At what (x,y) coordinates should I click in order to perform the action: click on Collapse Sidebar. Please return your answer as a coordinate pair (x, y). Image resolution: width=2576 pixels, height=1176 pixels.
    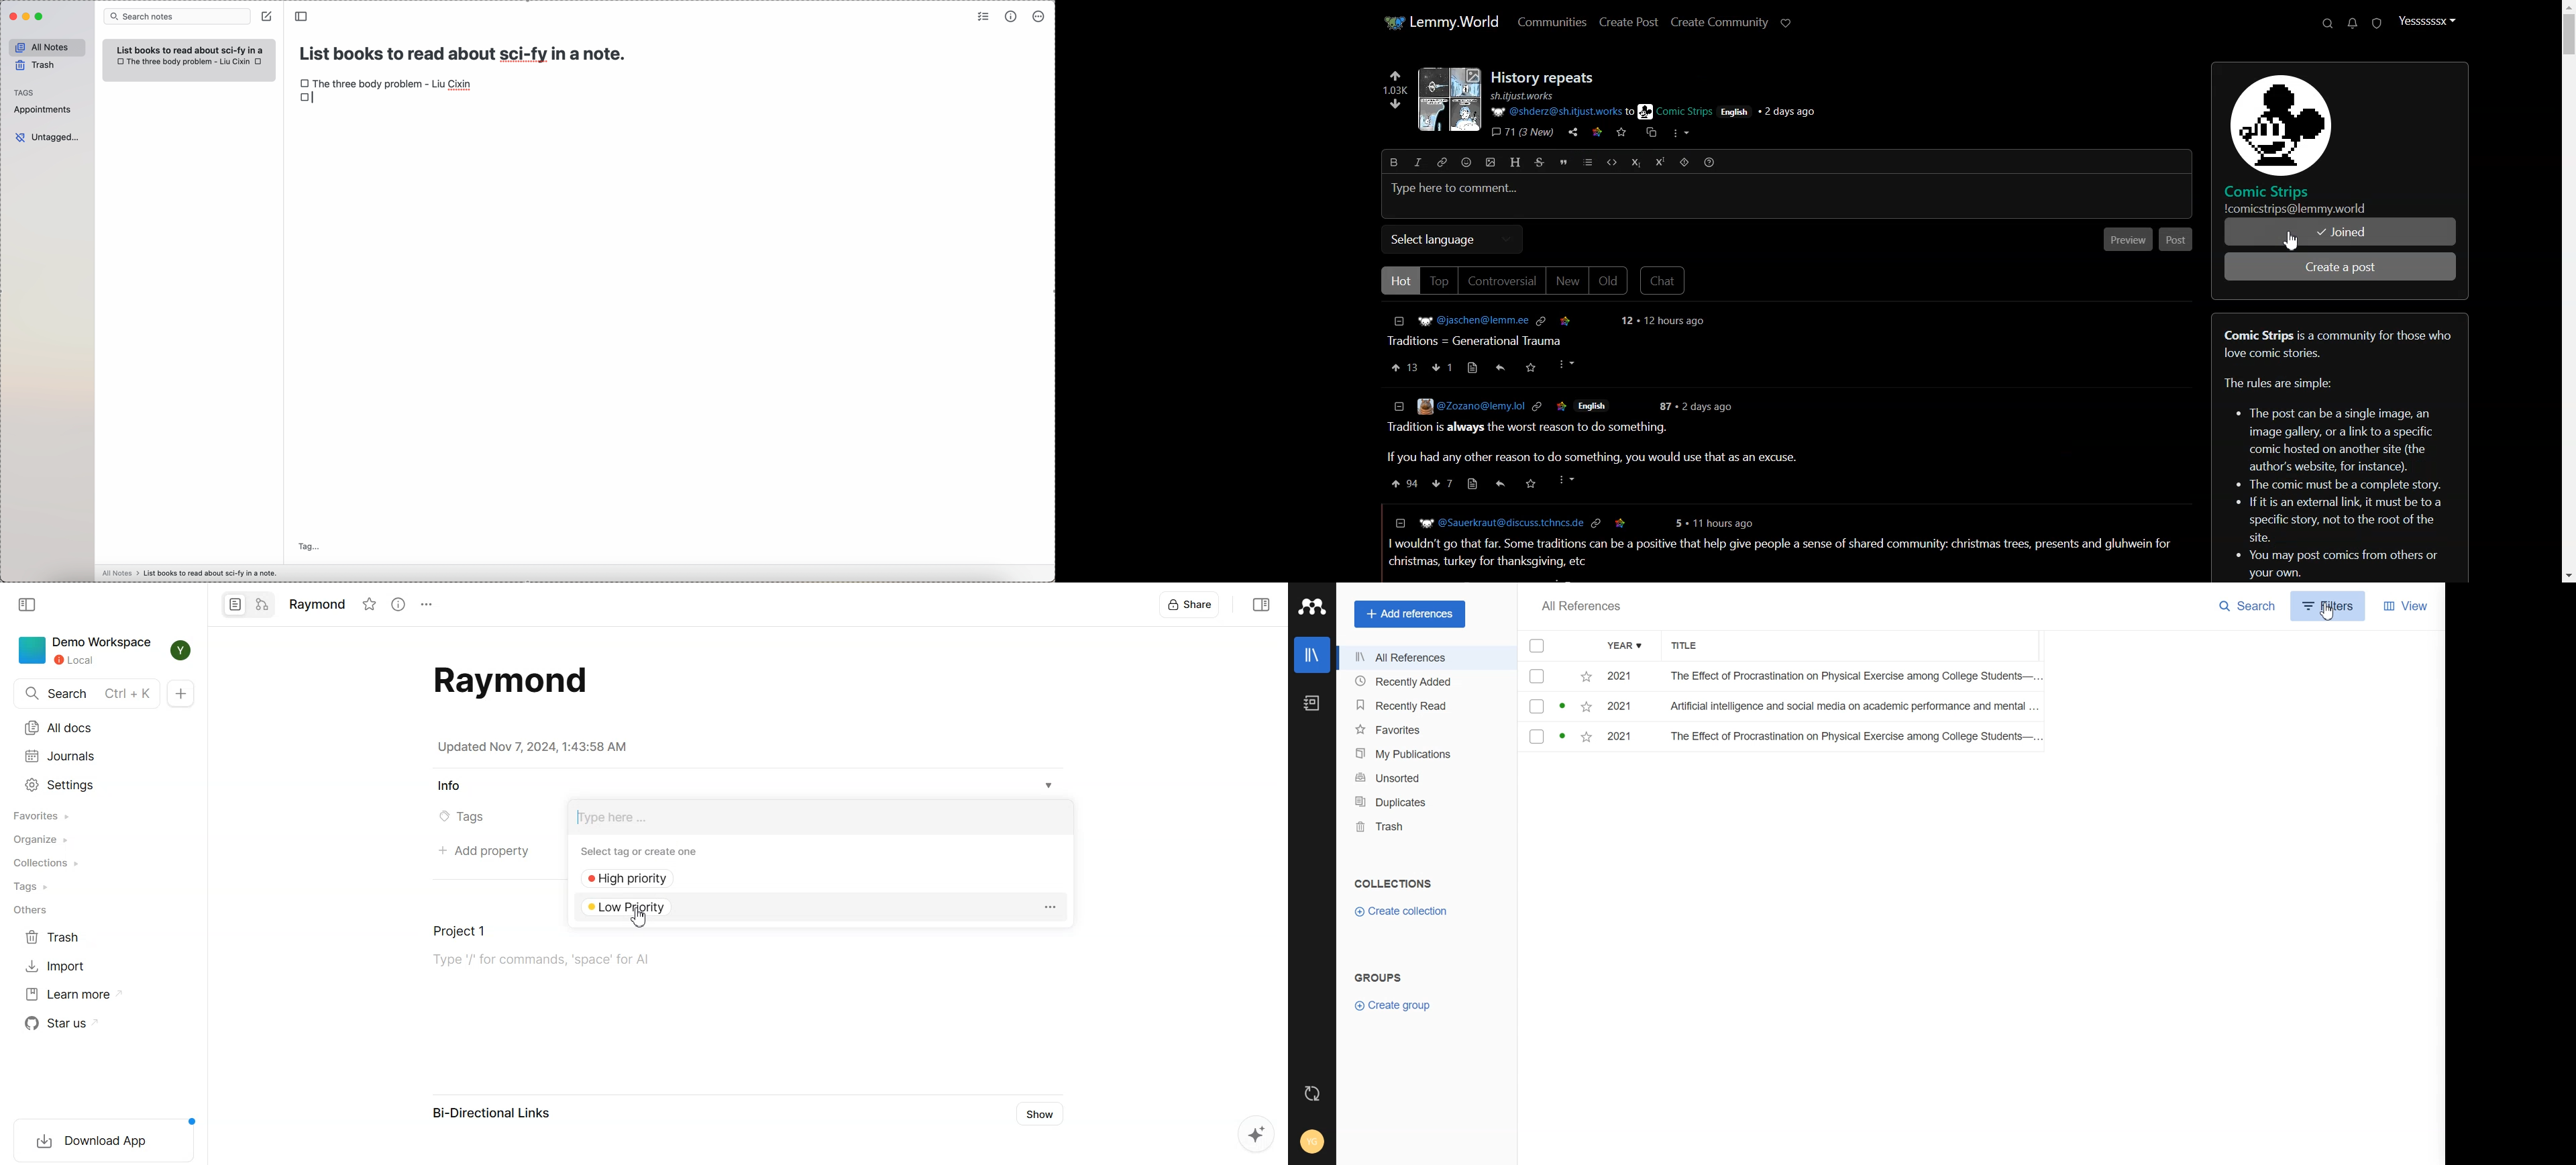
    Looking at the image, I should click on (29, 605).